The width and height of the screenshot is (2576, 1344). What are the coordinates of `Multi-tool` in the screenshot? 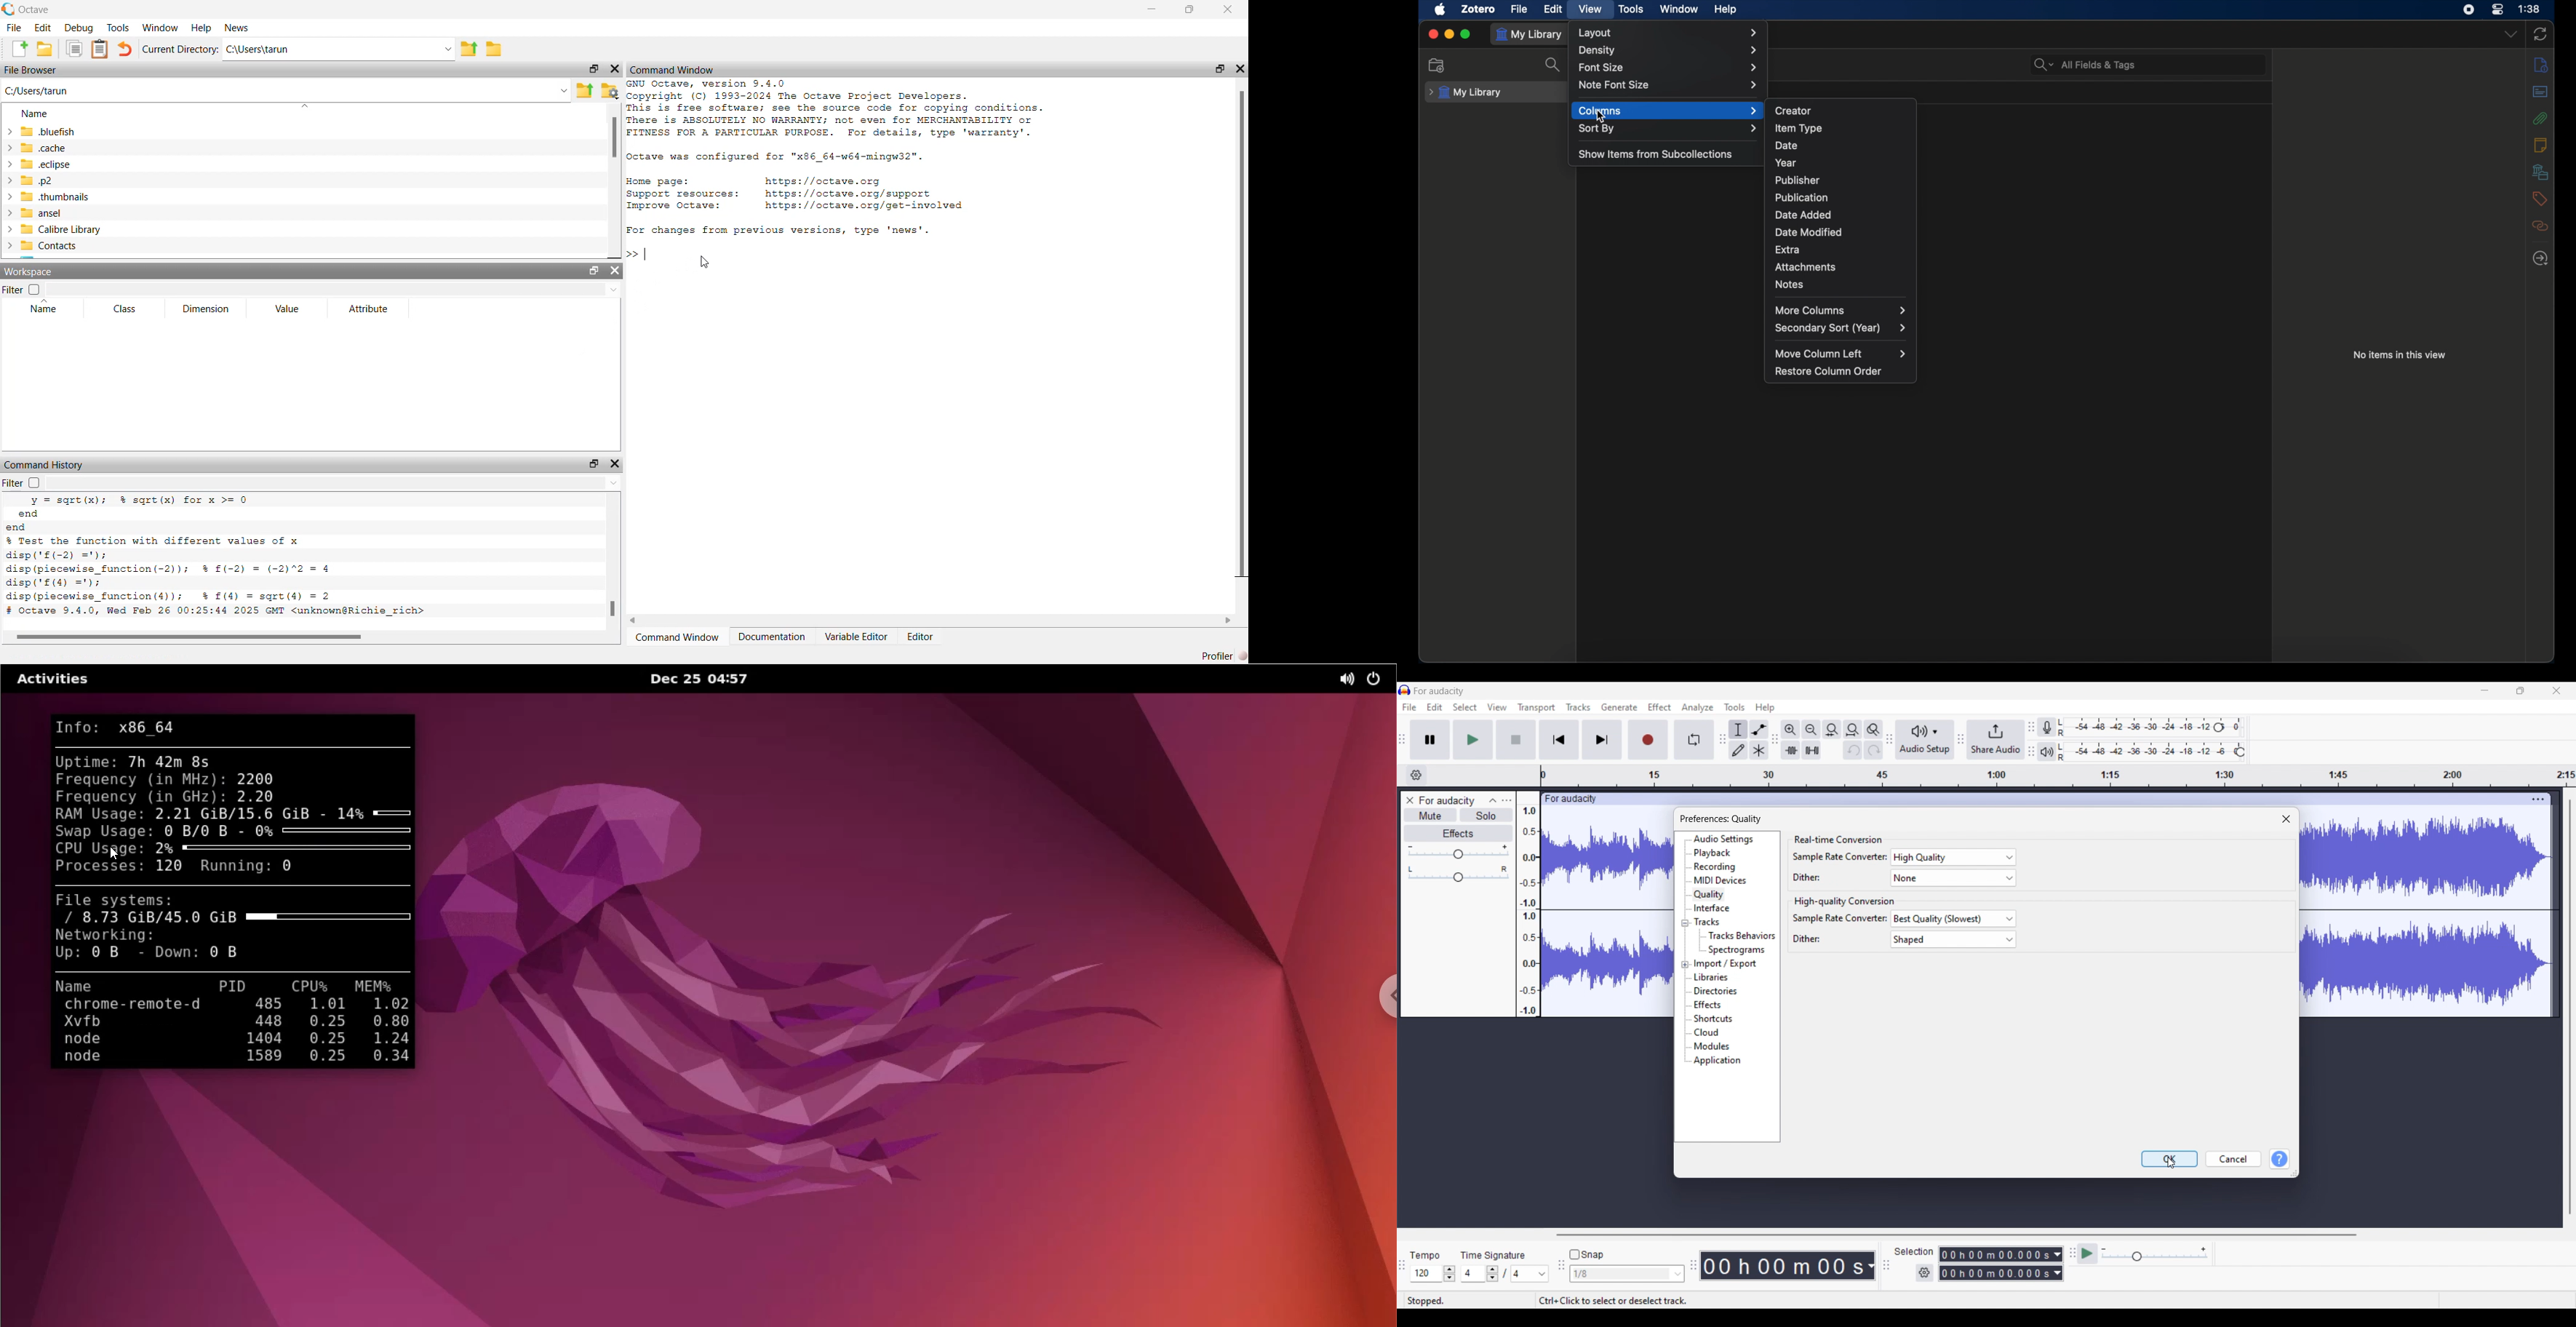 It's located at (1759, 750).